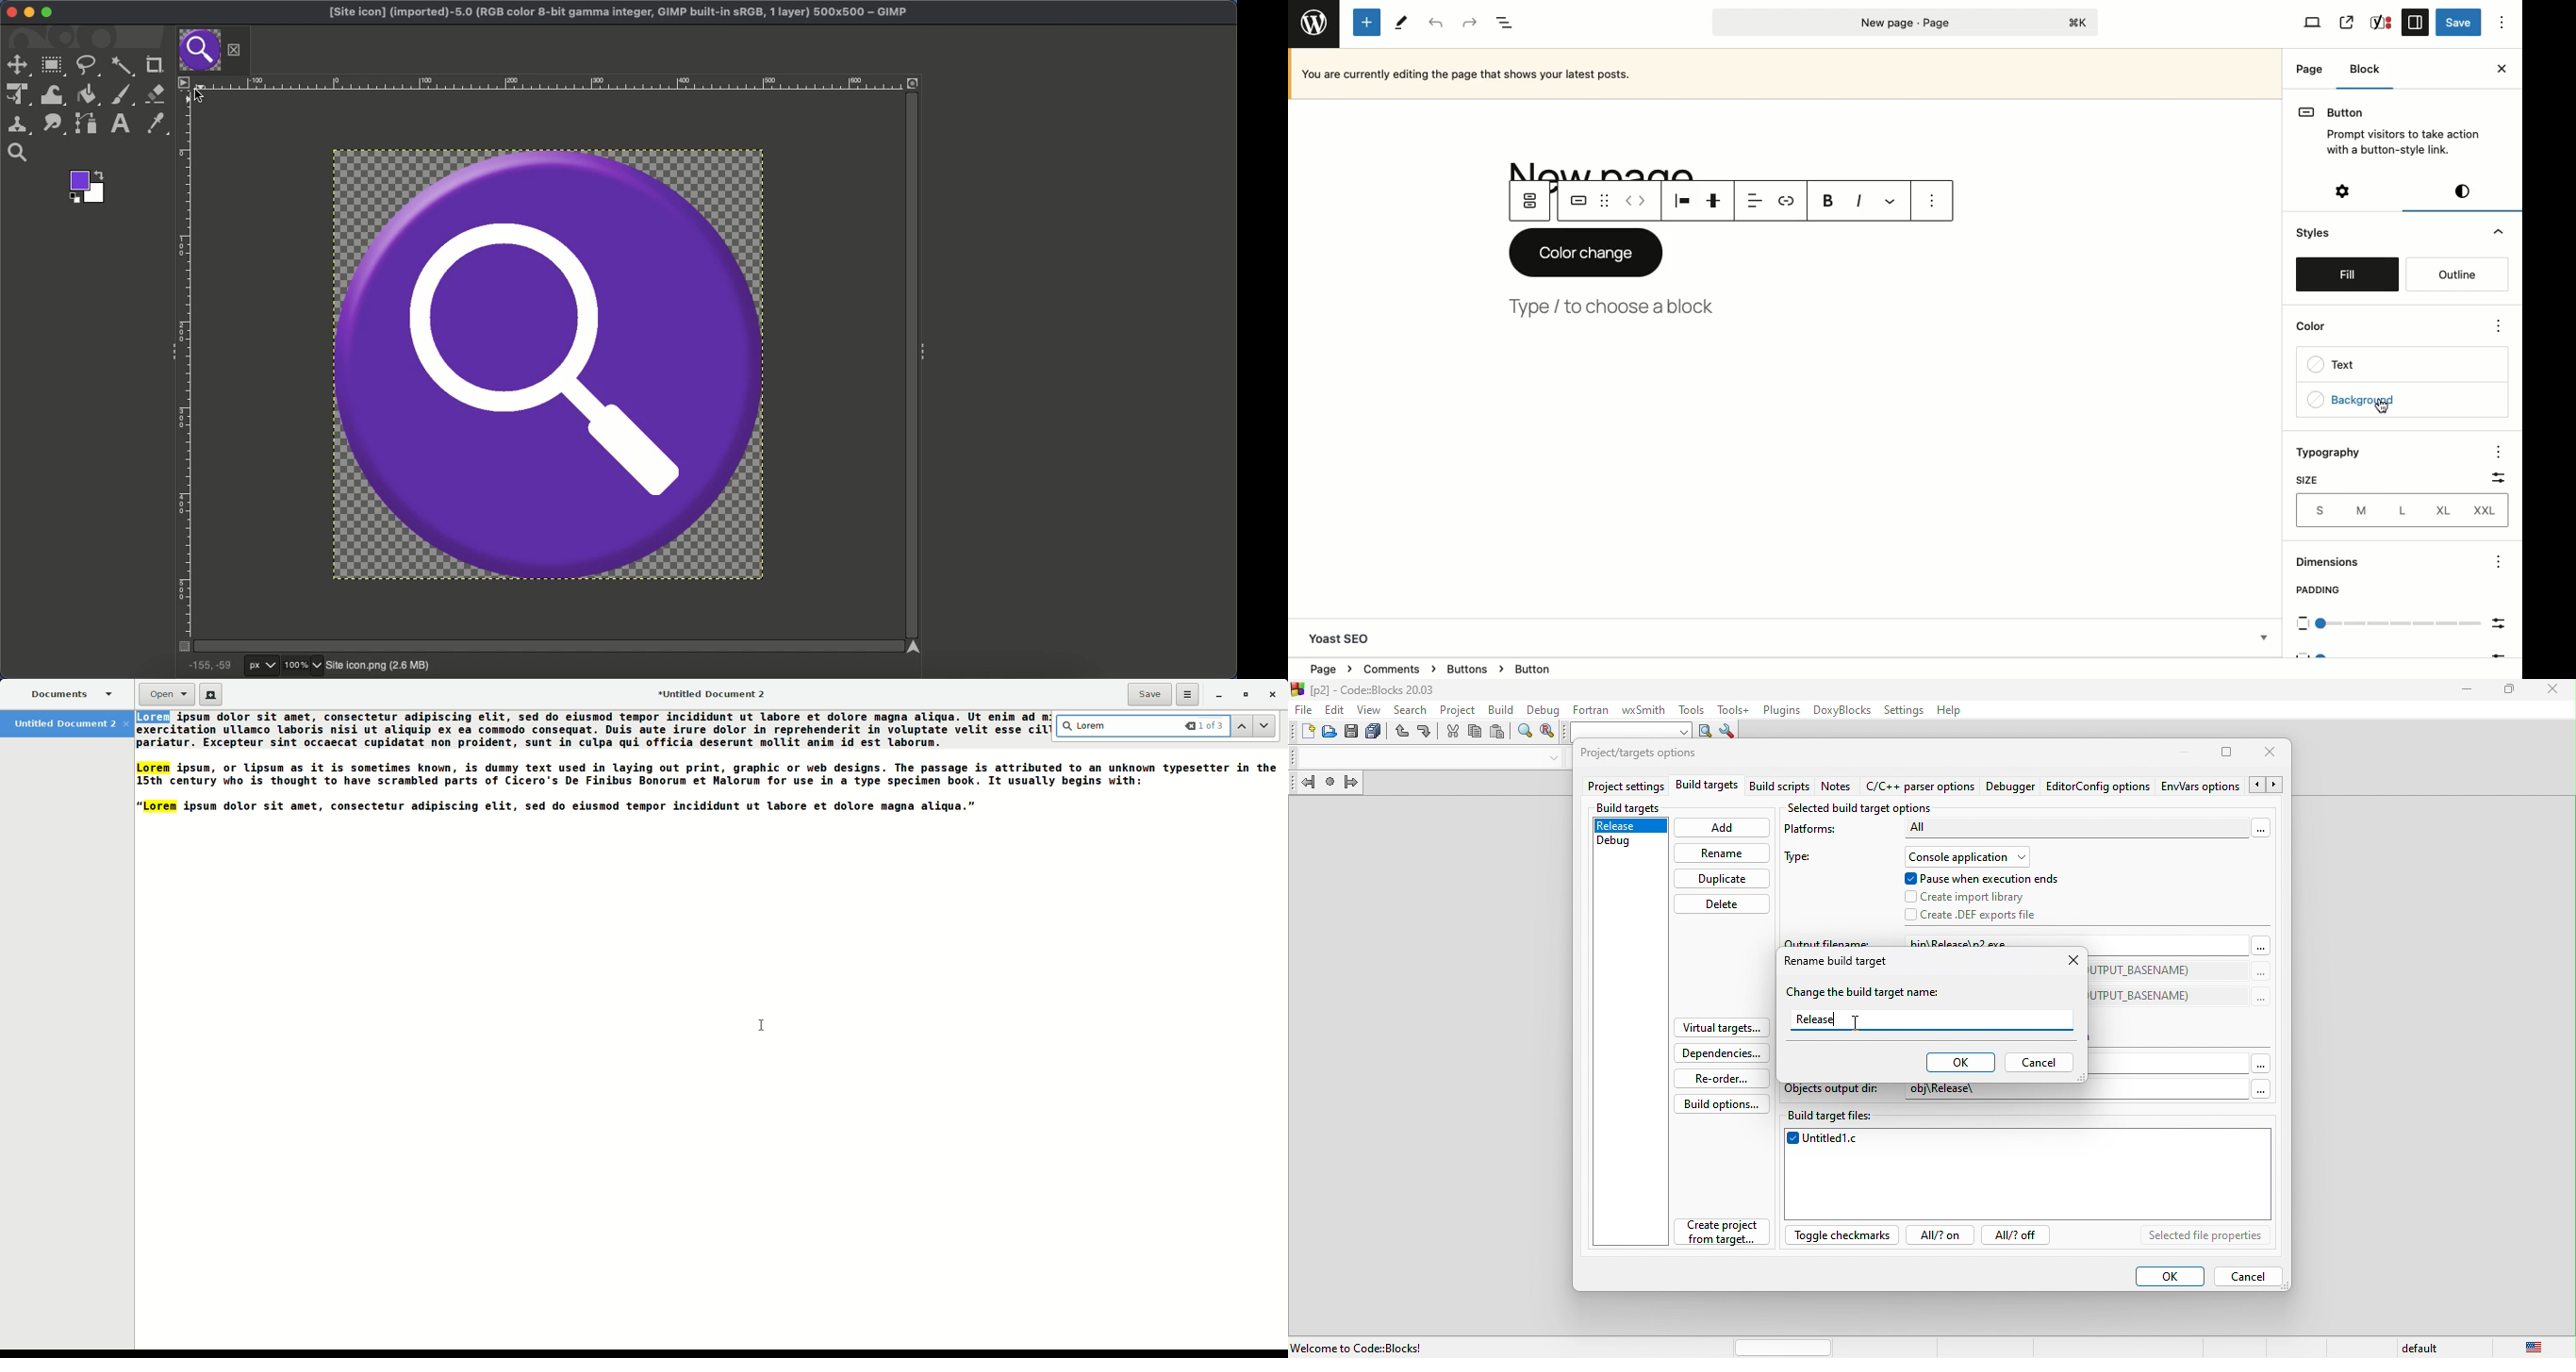  I want to click on selected build target option, so click(1865, 809).